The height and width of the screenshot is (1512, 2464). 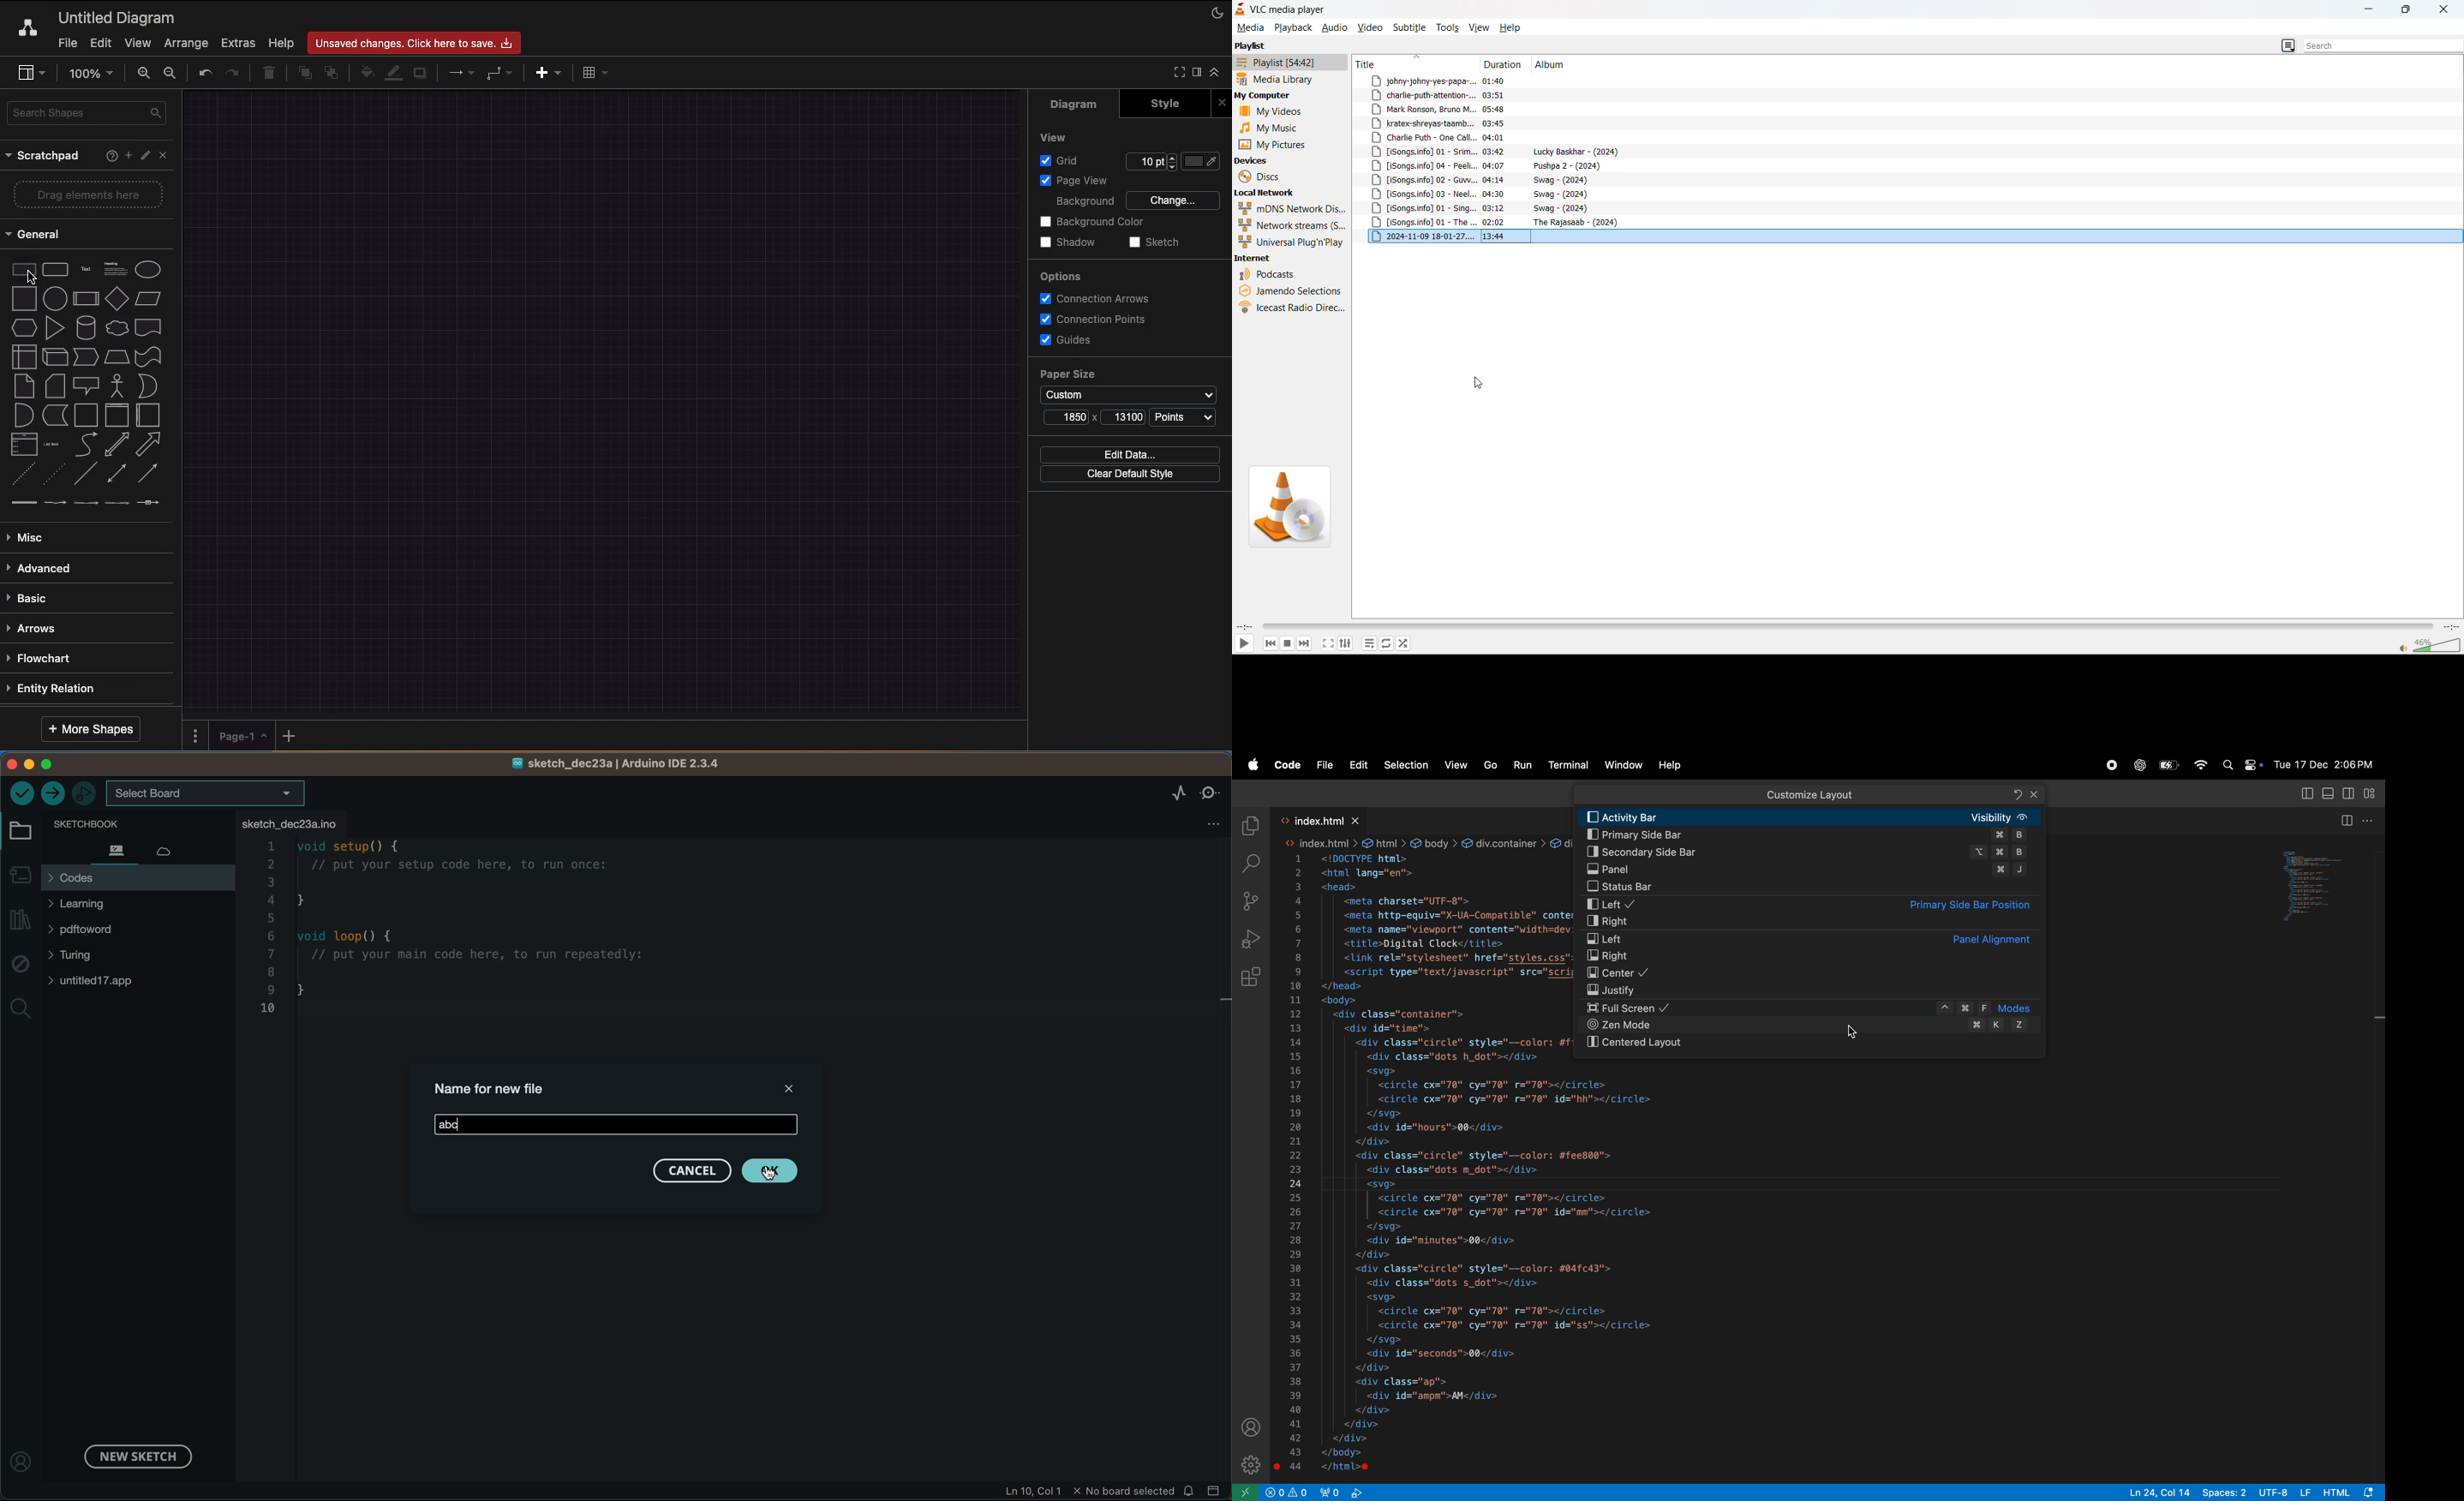 I want to click on Expand, so click(x=1197, y=72).